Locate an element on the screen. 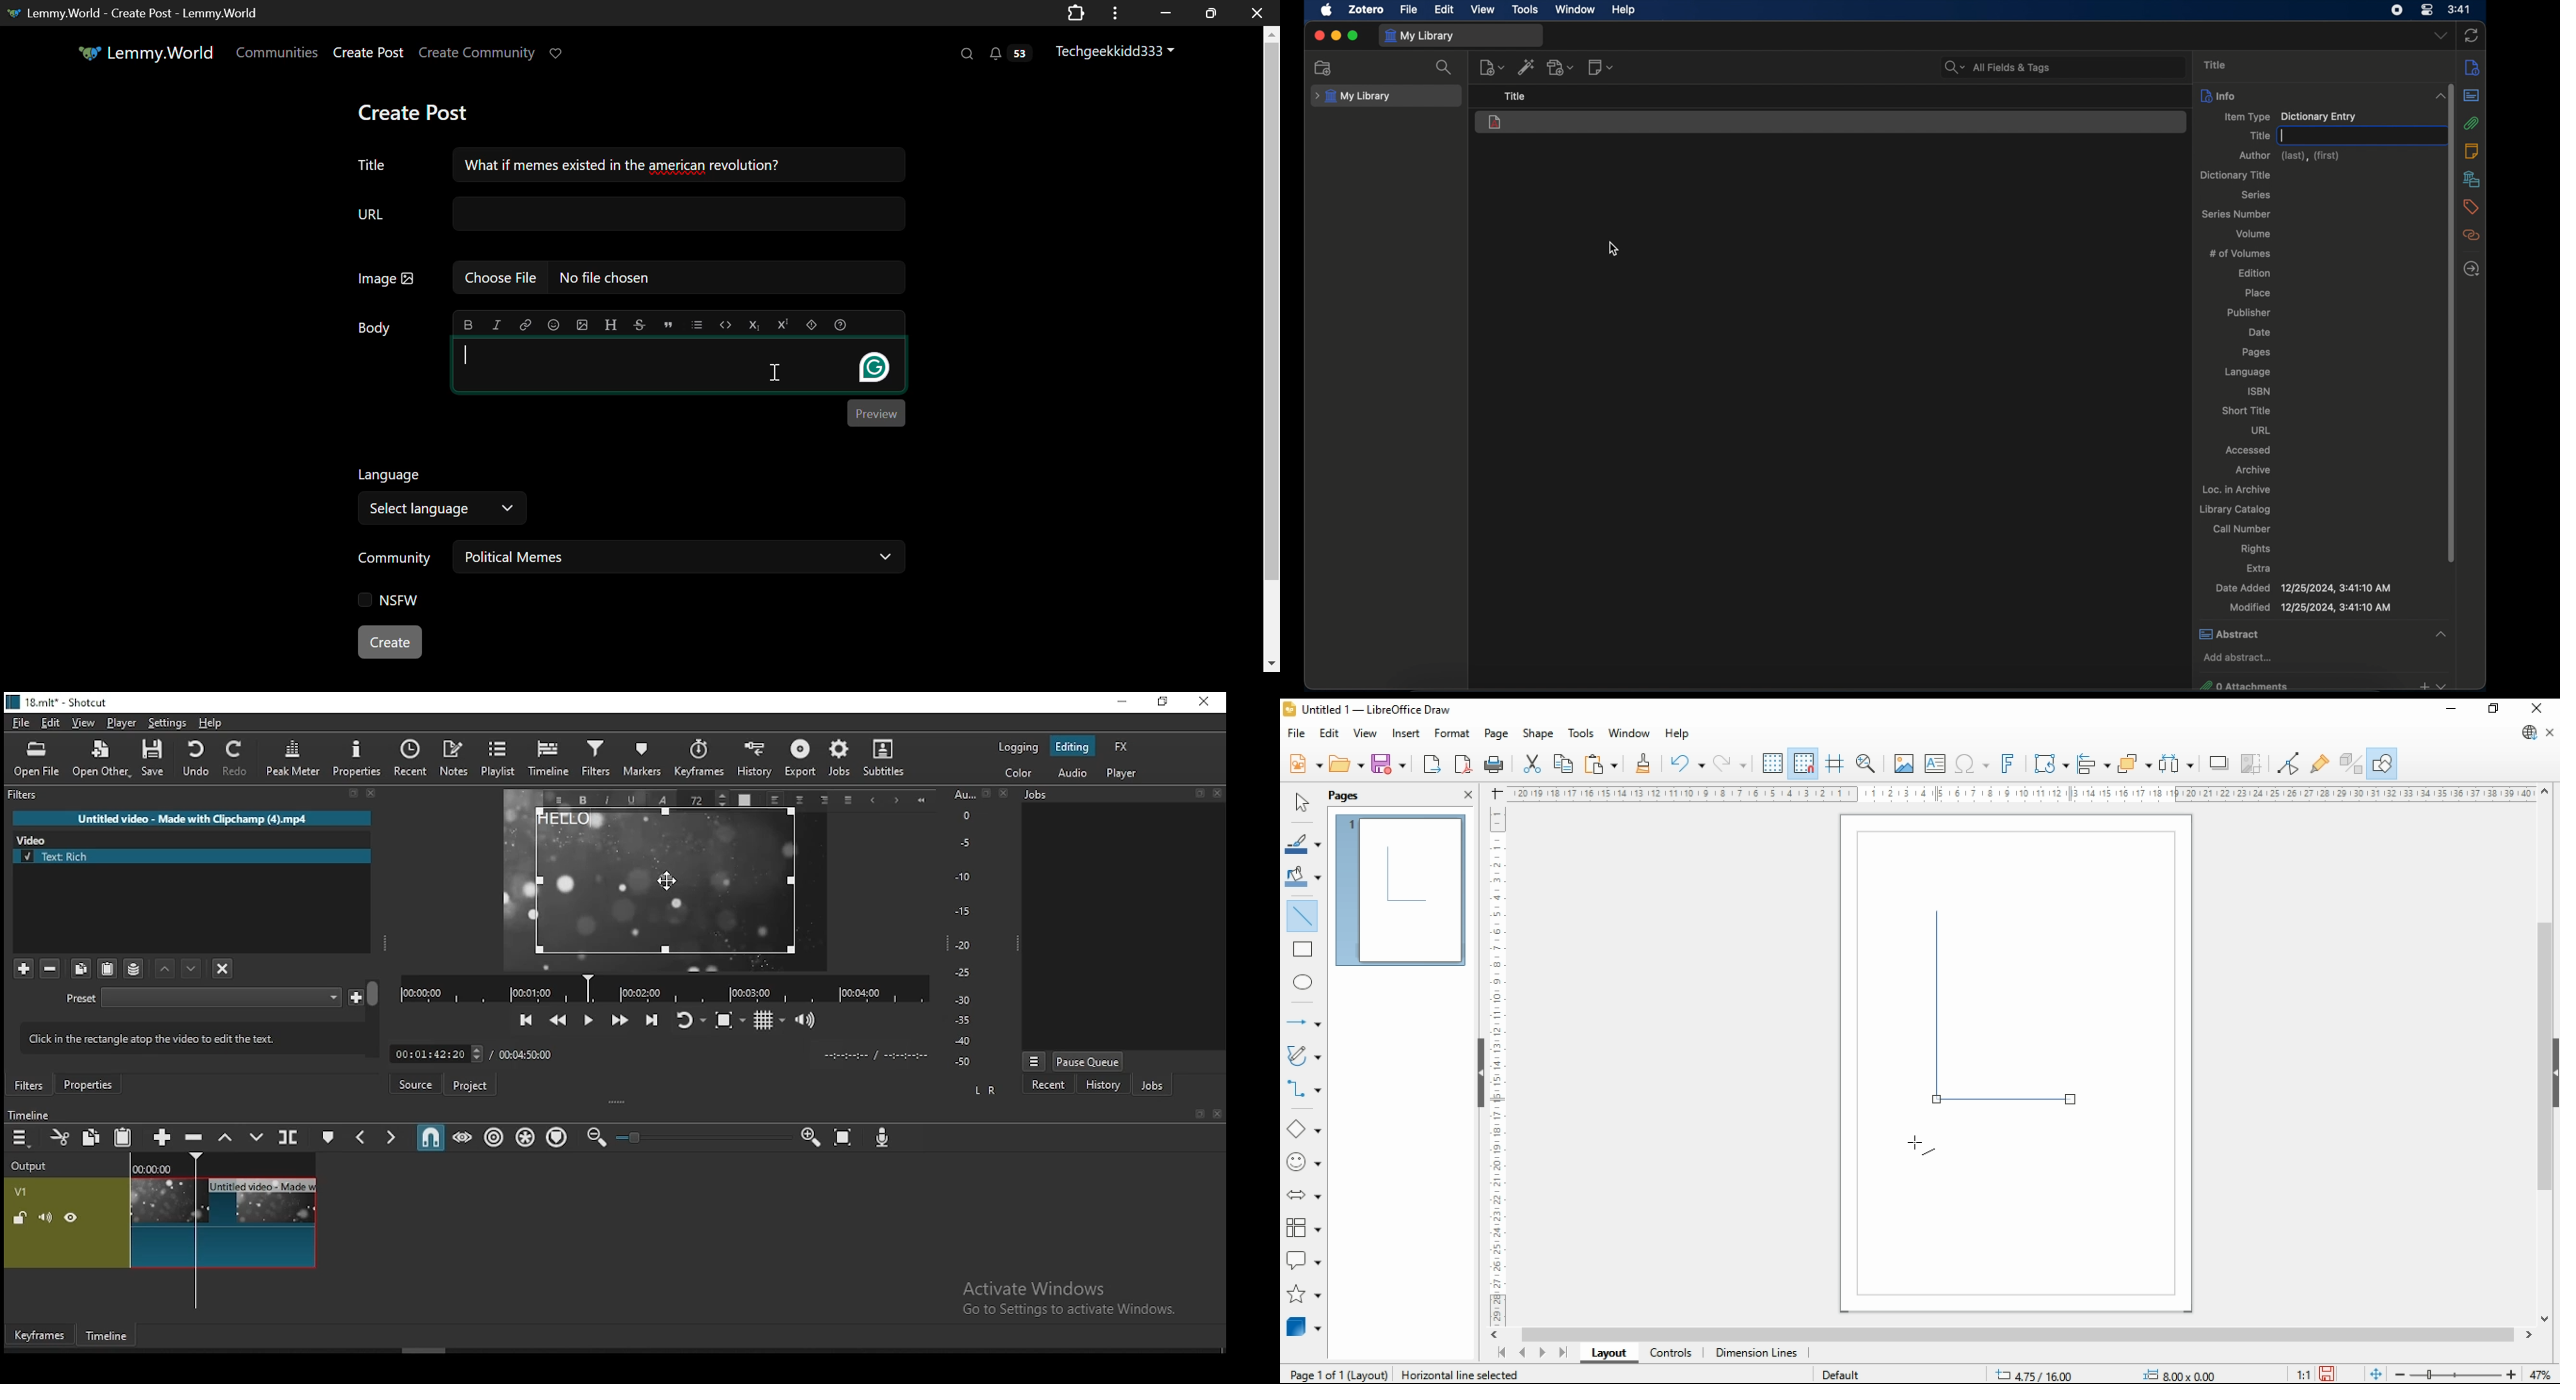 The image size is (2576, 1400). record audio is located at coordinates (883, 1138).